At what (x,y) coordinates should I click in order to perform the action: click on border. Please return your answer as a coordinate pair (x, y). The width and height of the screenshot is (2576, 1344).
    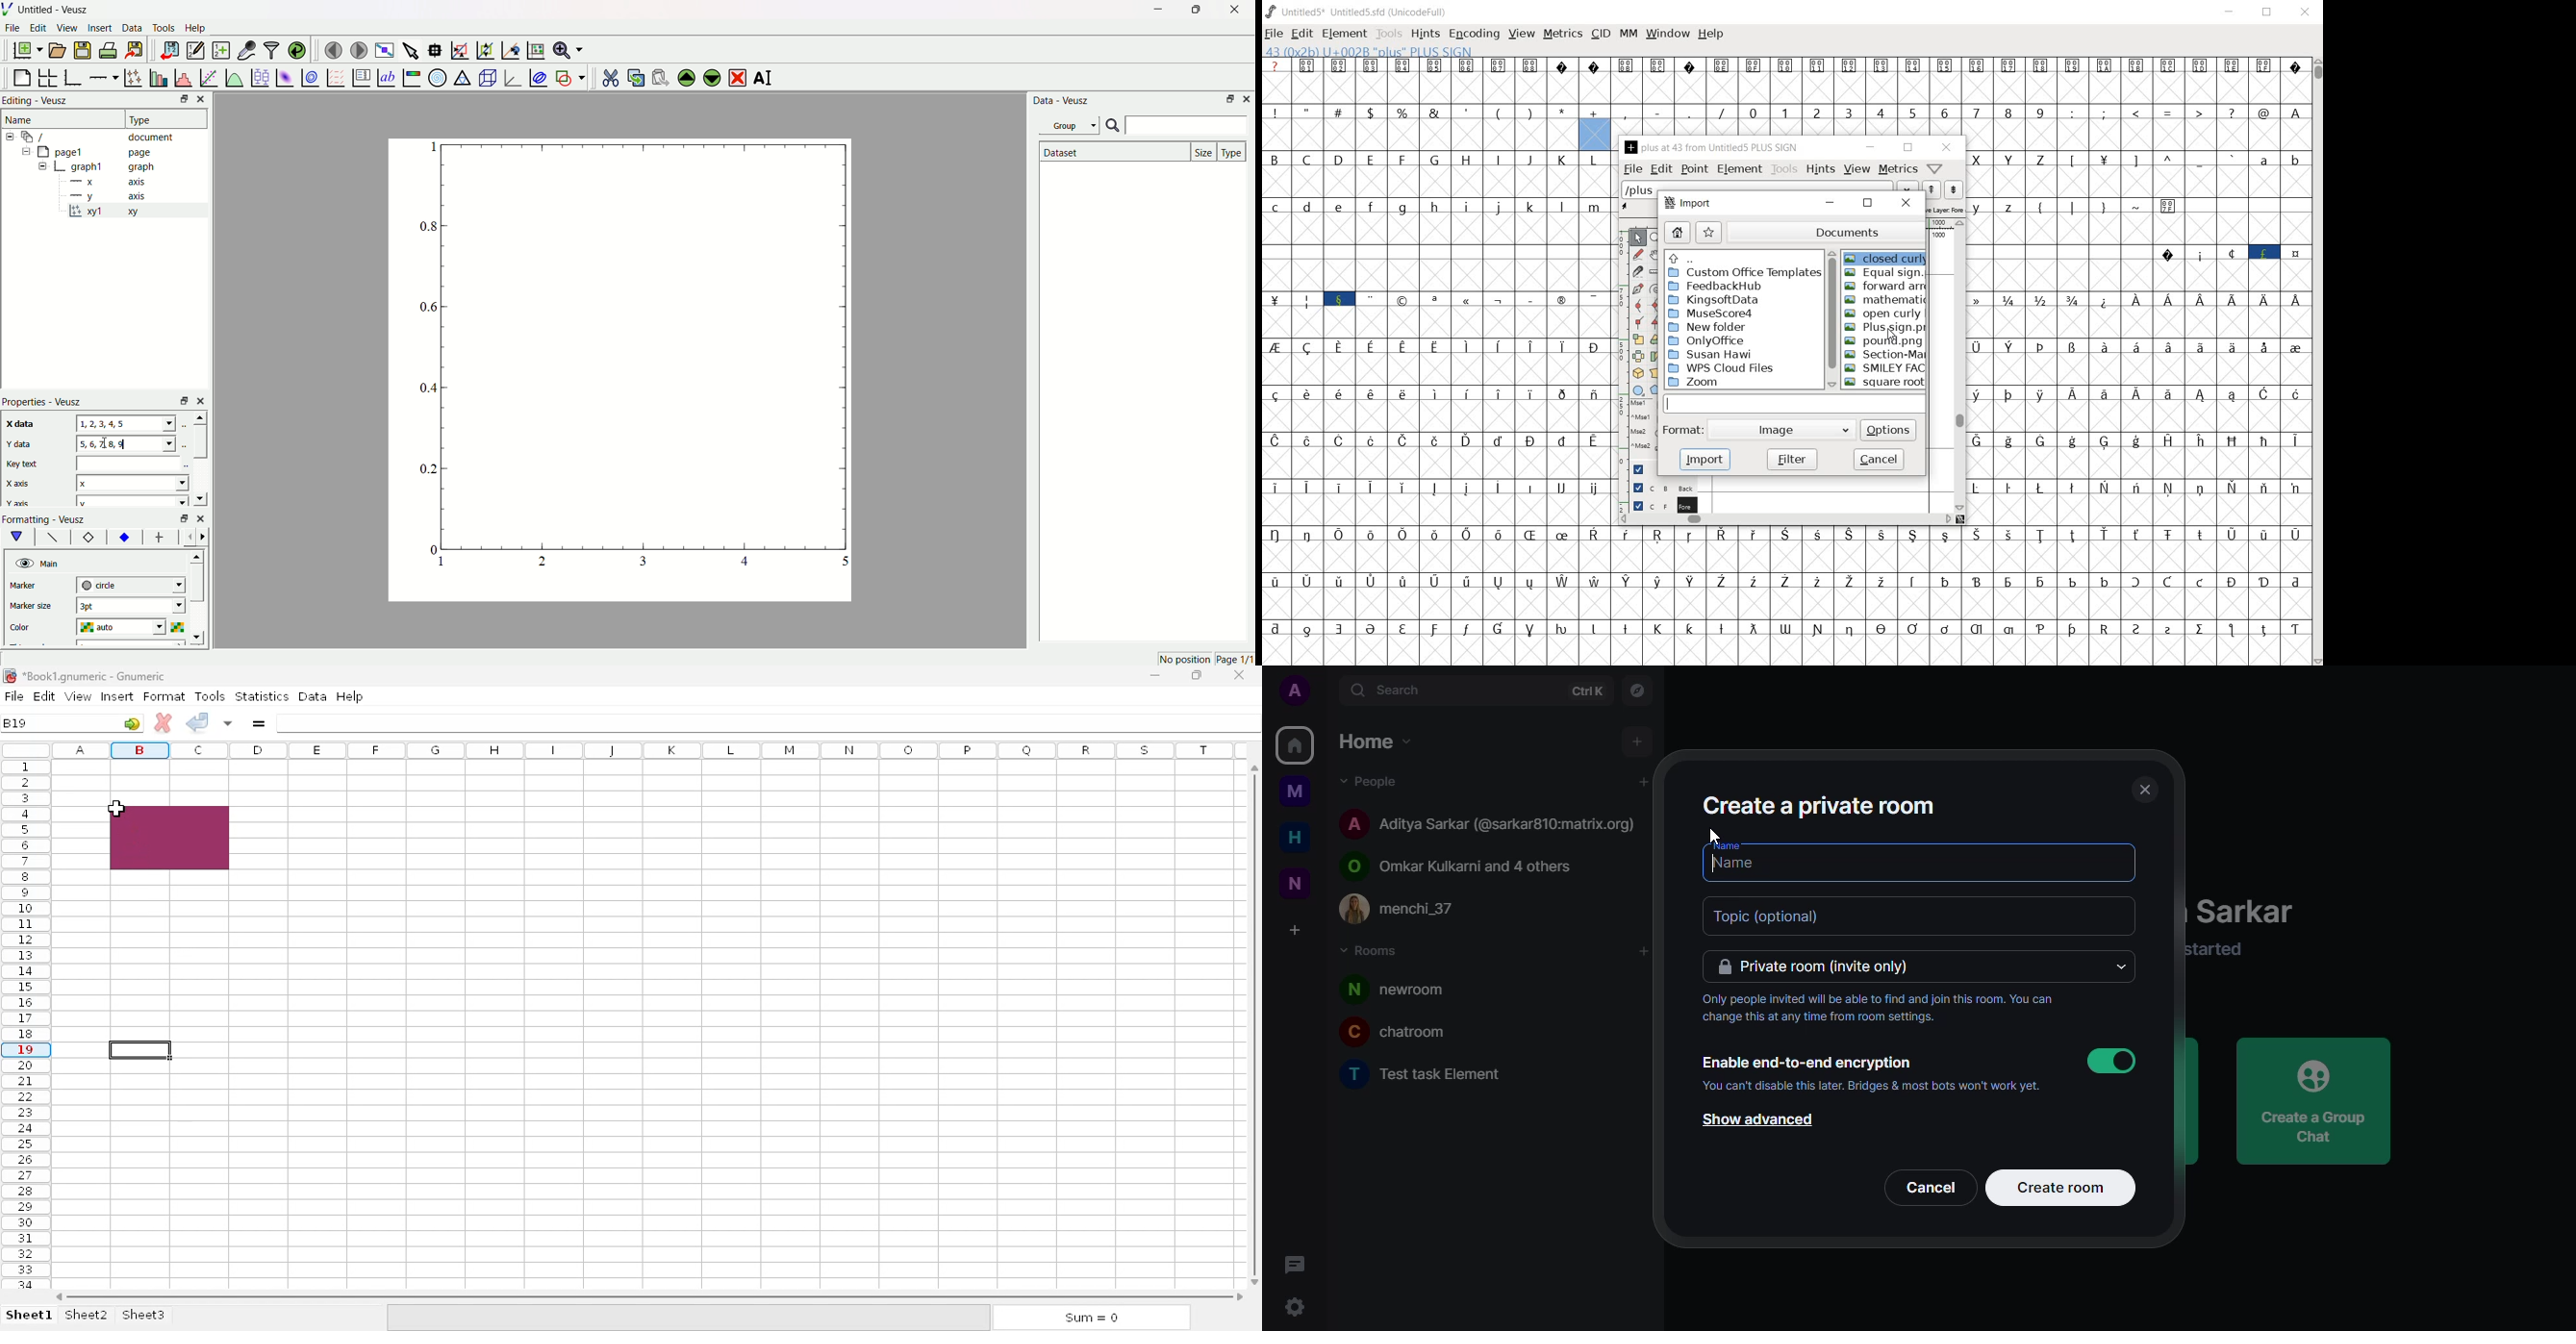
    Looking at the image, I should click on (88, 538).